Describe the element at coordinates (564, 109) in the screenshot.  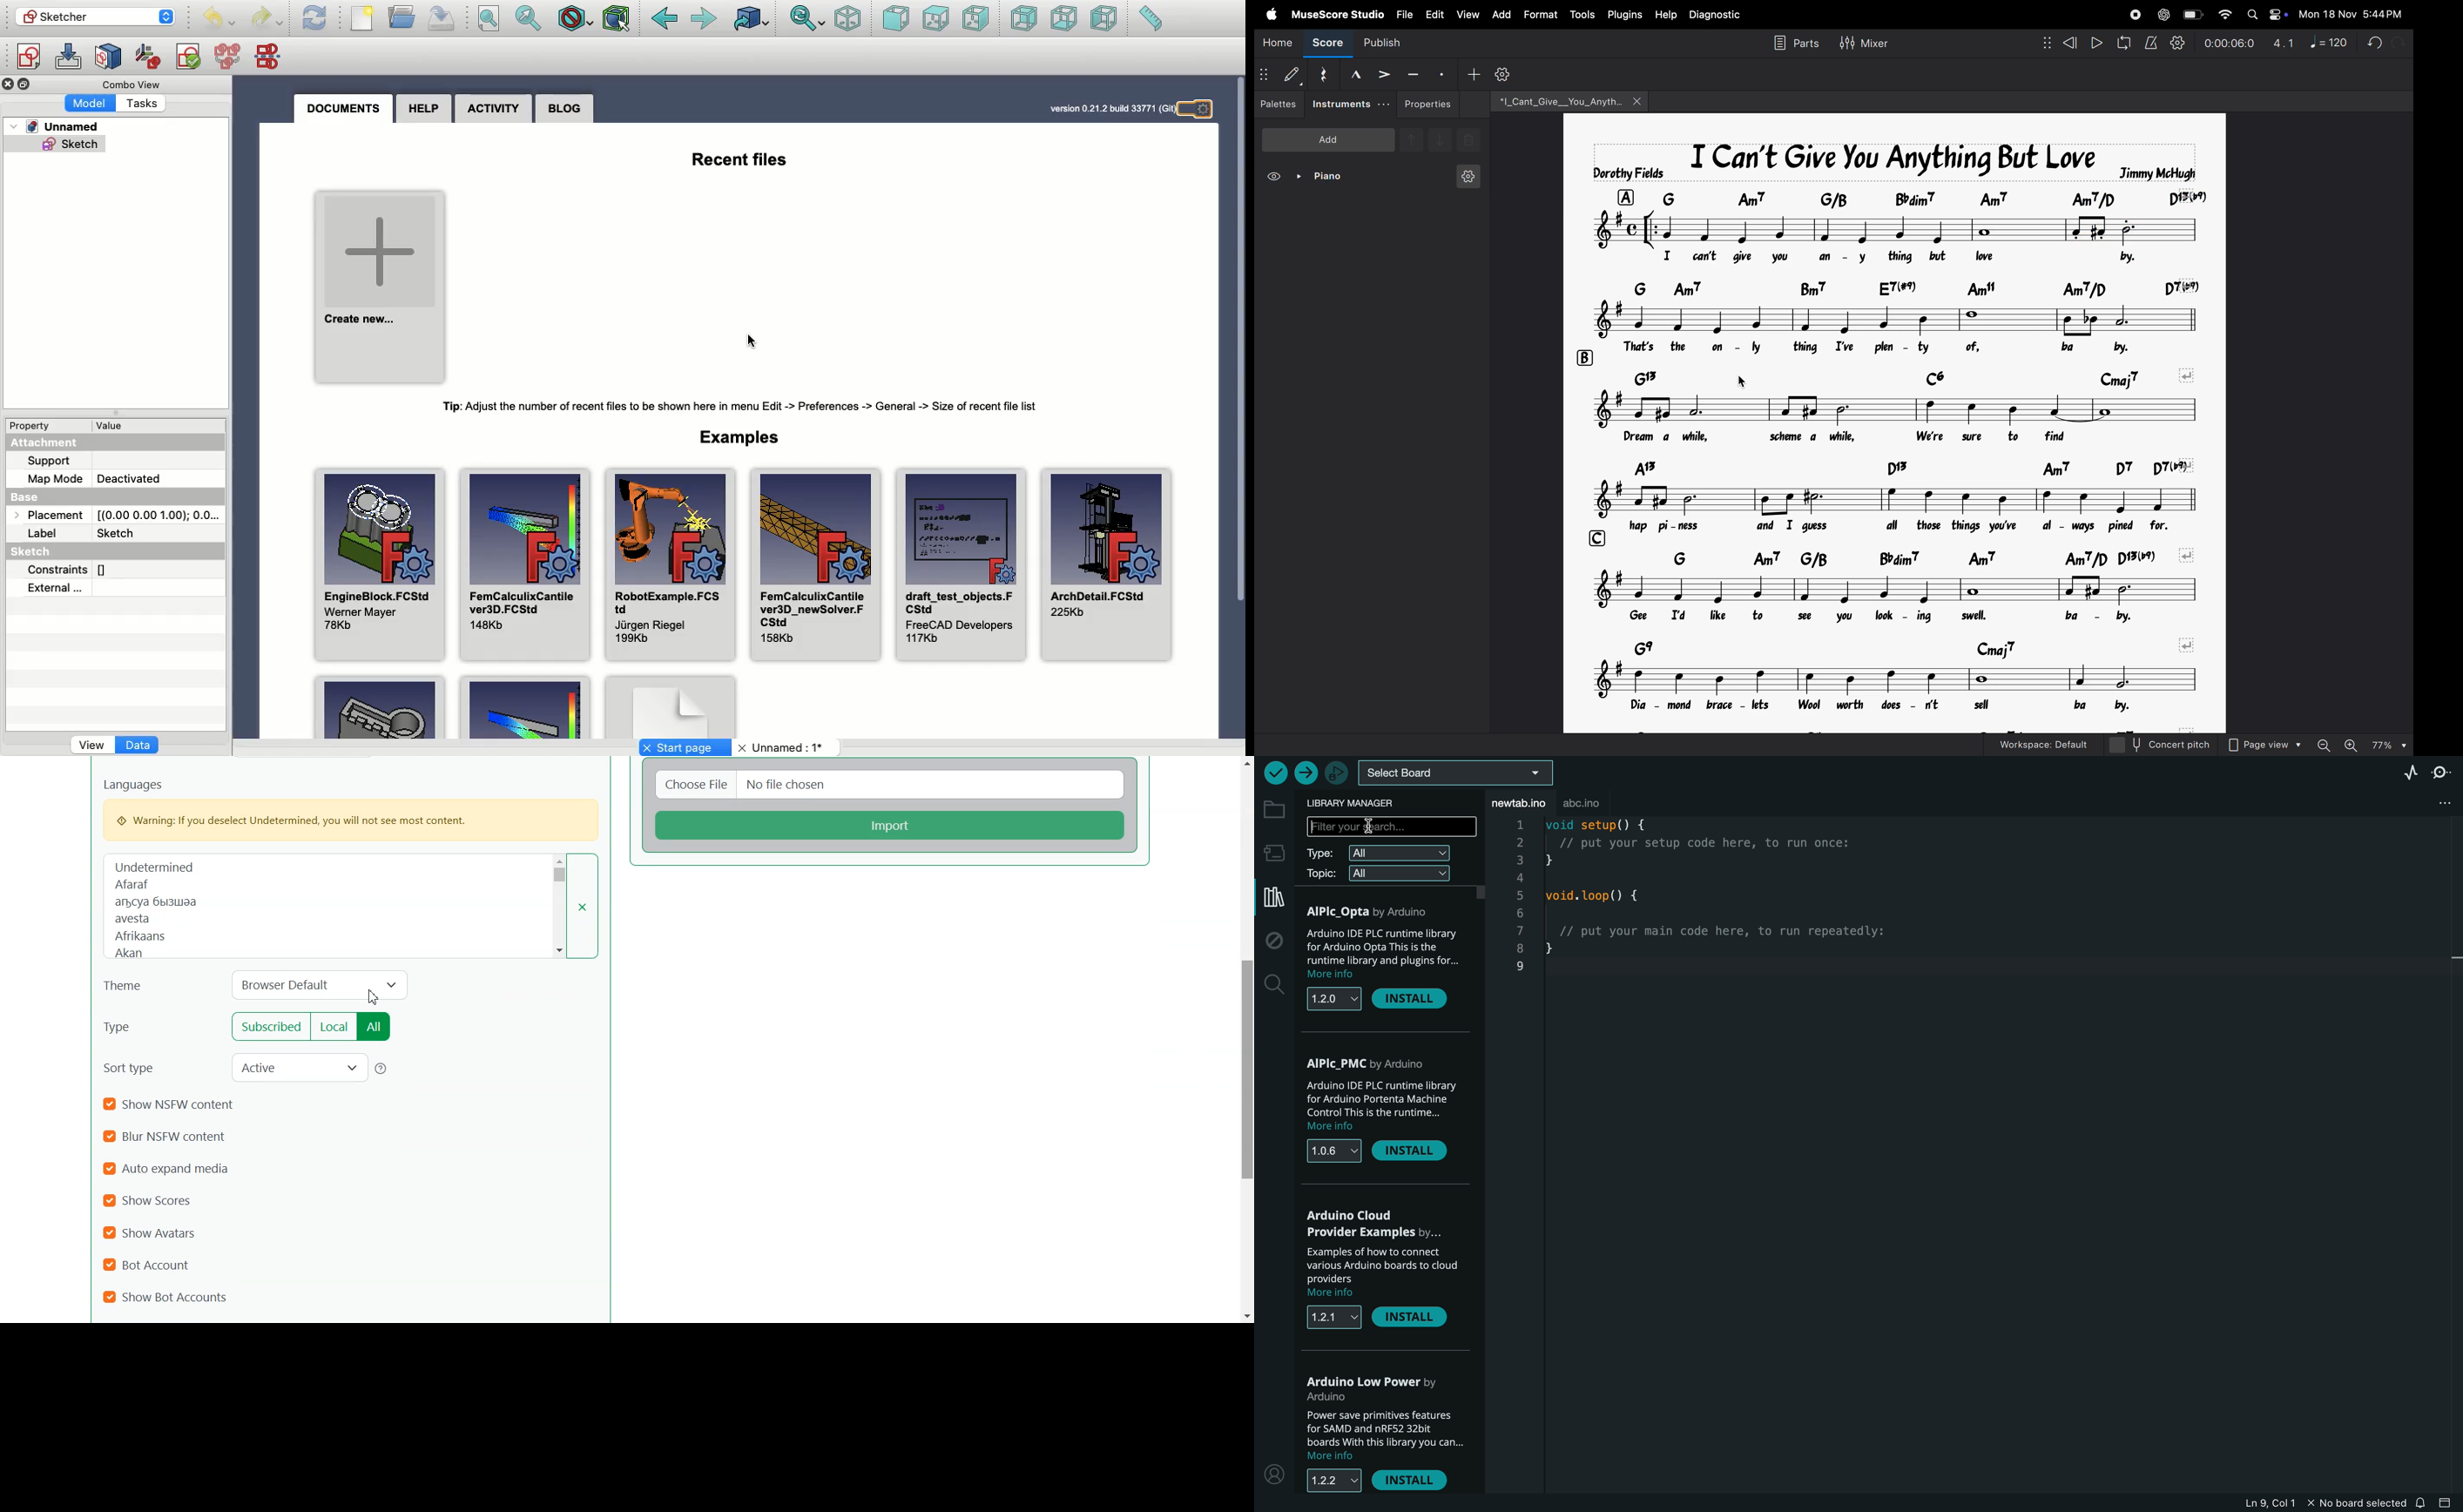
I see `Blog` at that location.